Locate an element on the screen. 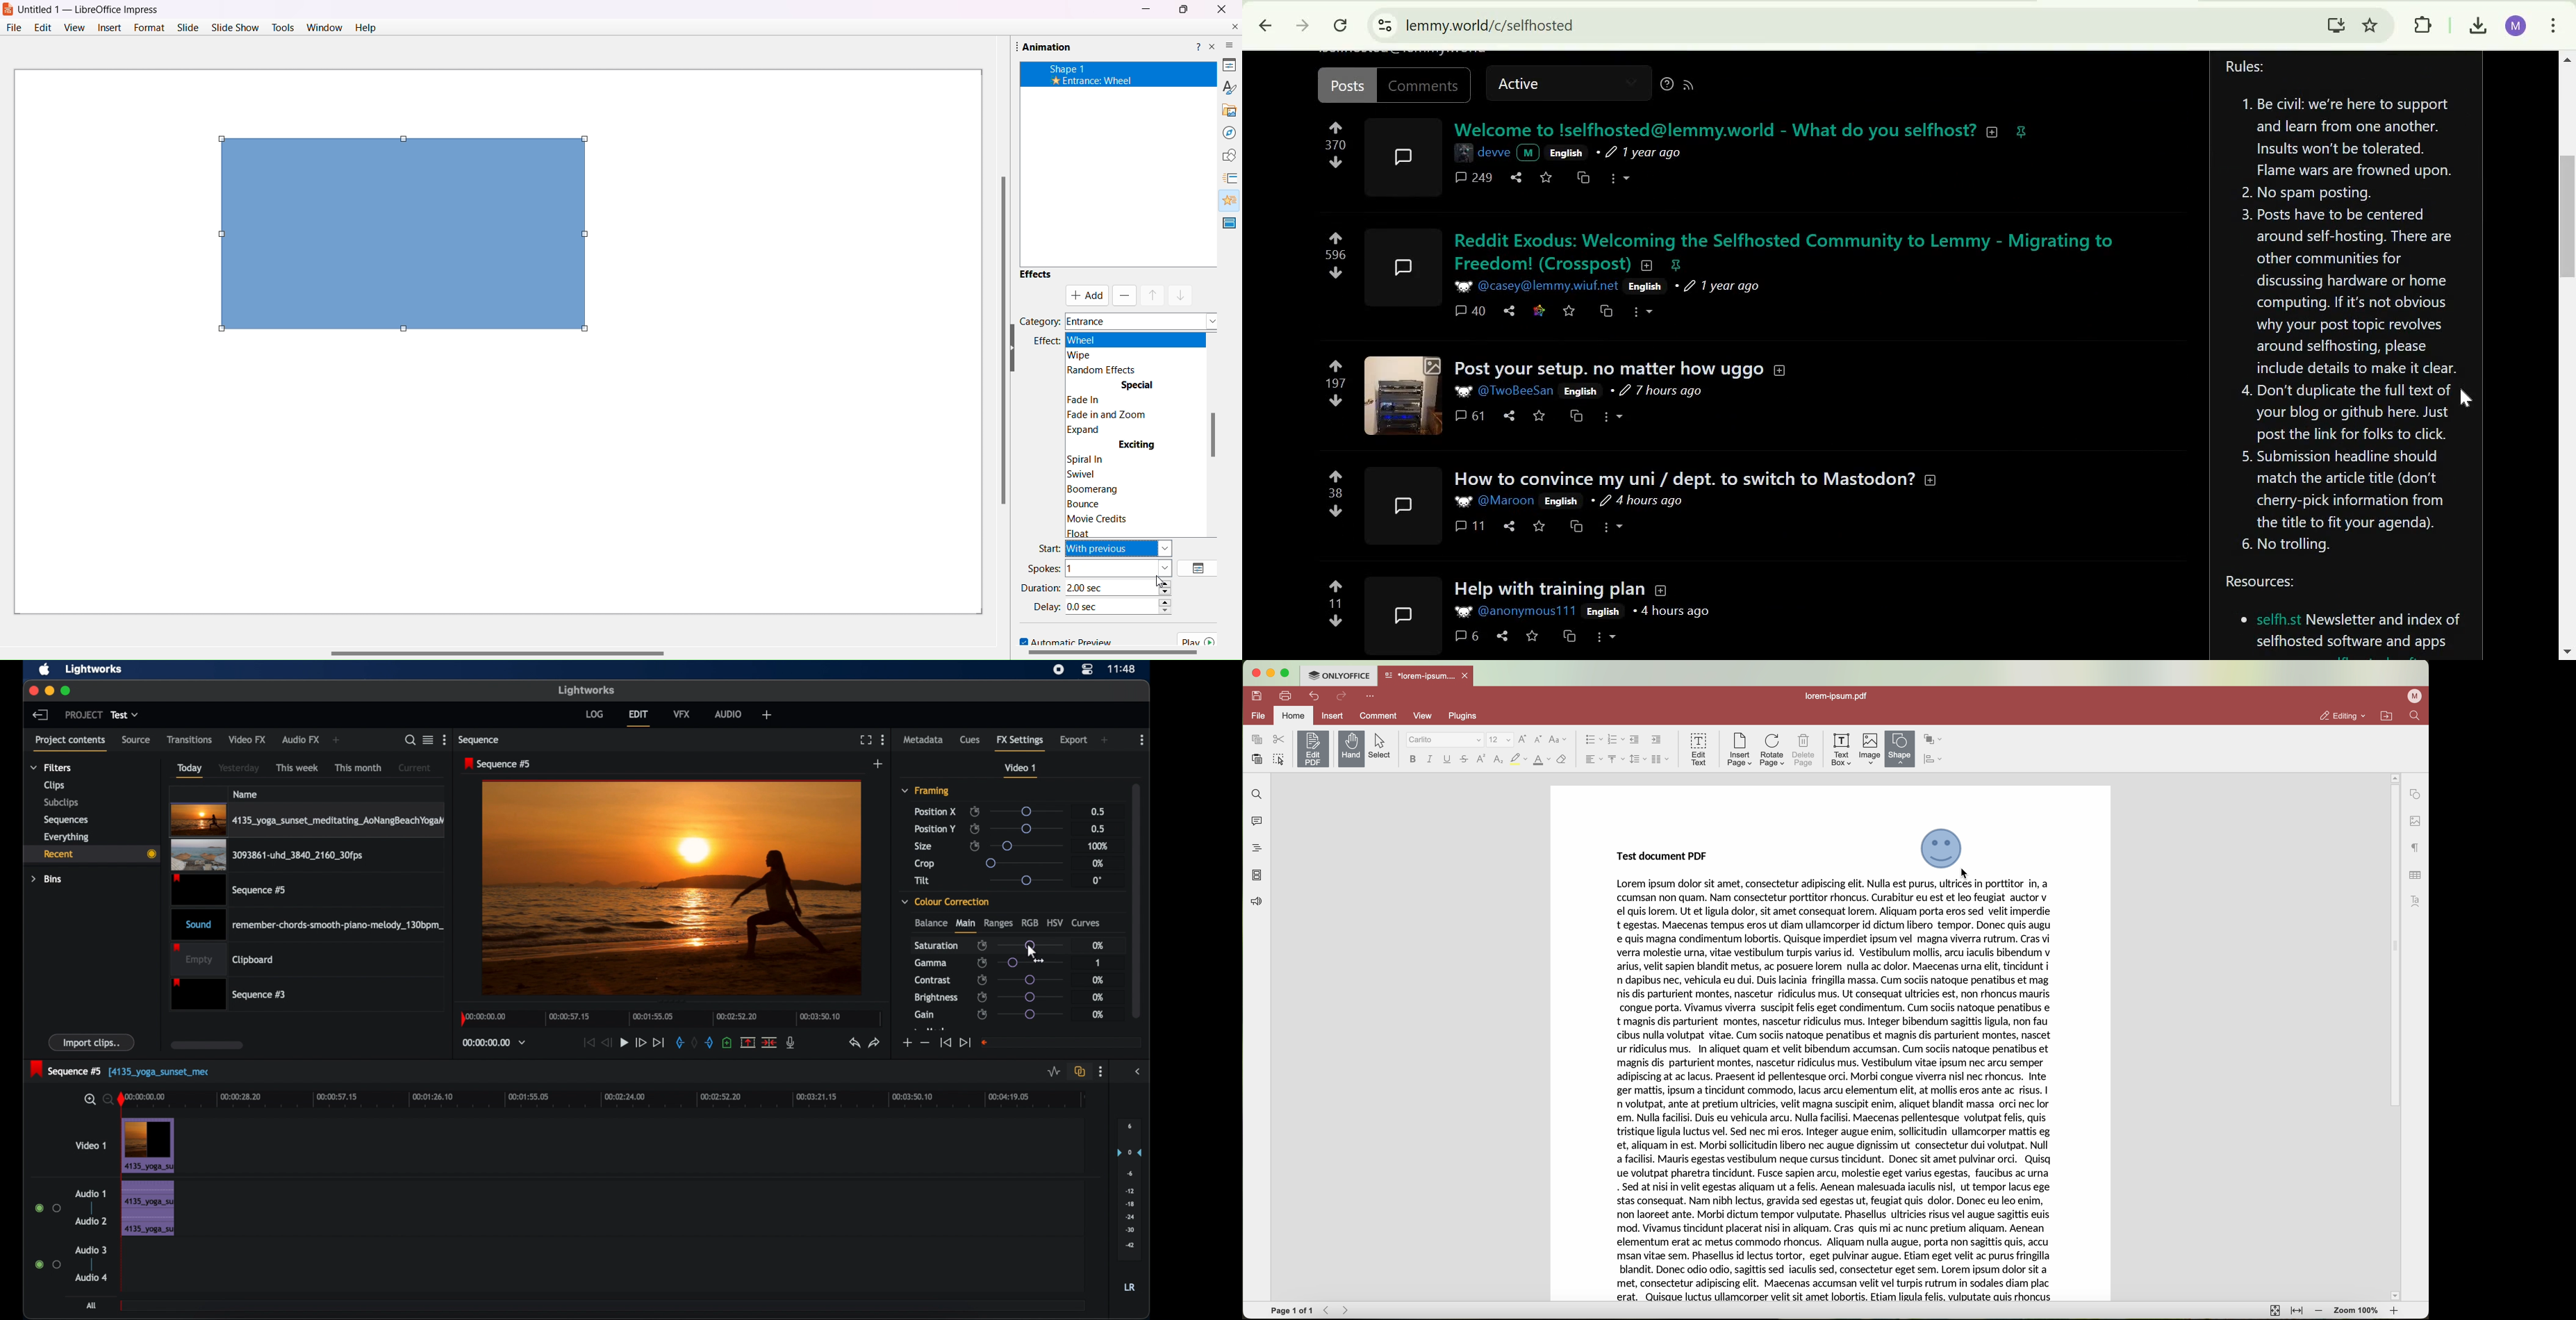 The image size is (2576, 1344). increment is located at coordinates (906, 1043).